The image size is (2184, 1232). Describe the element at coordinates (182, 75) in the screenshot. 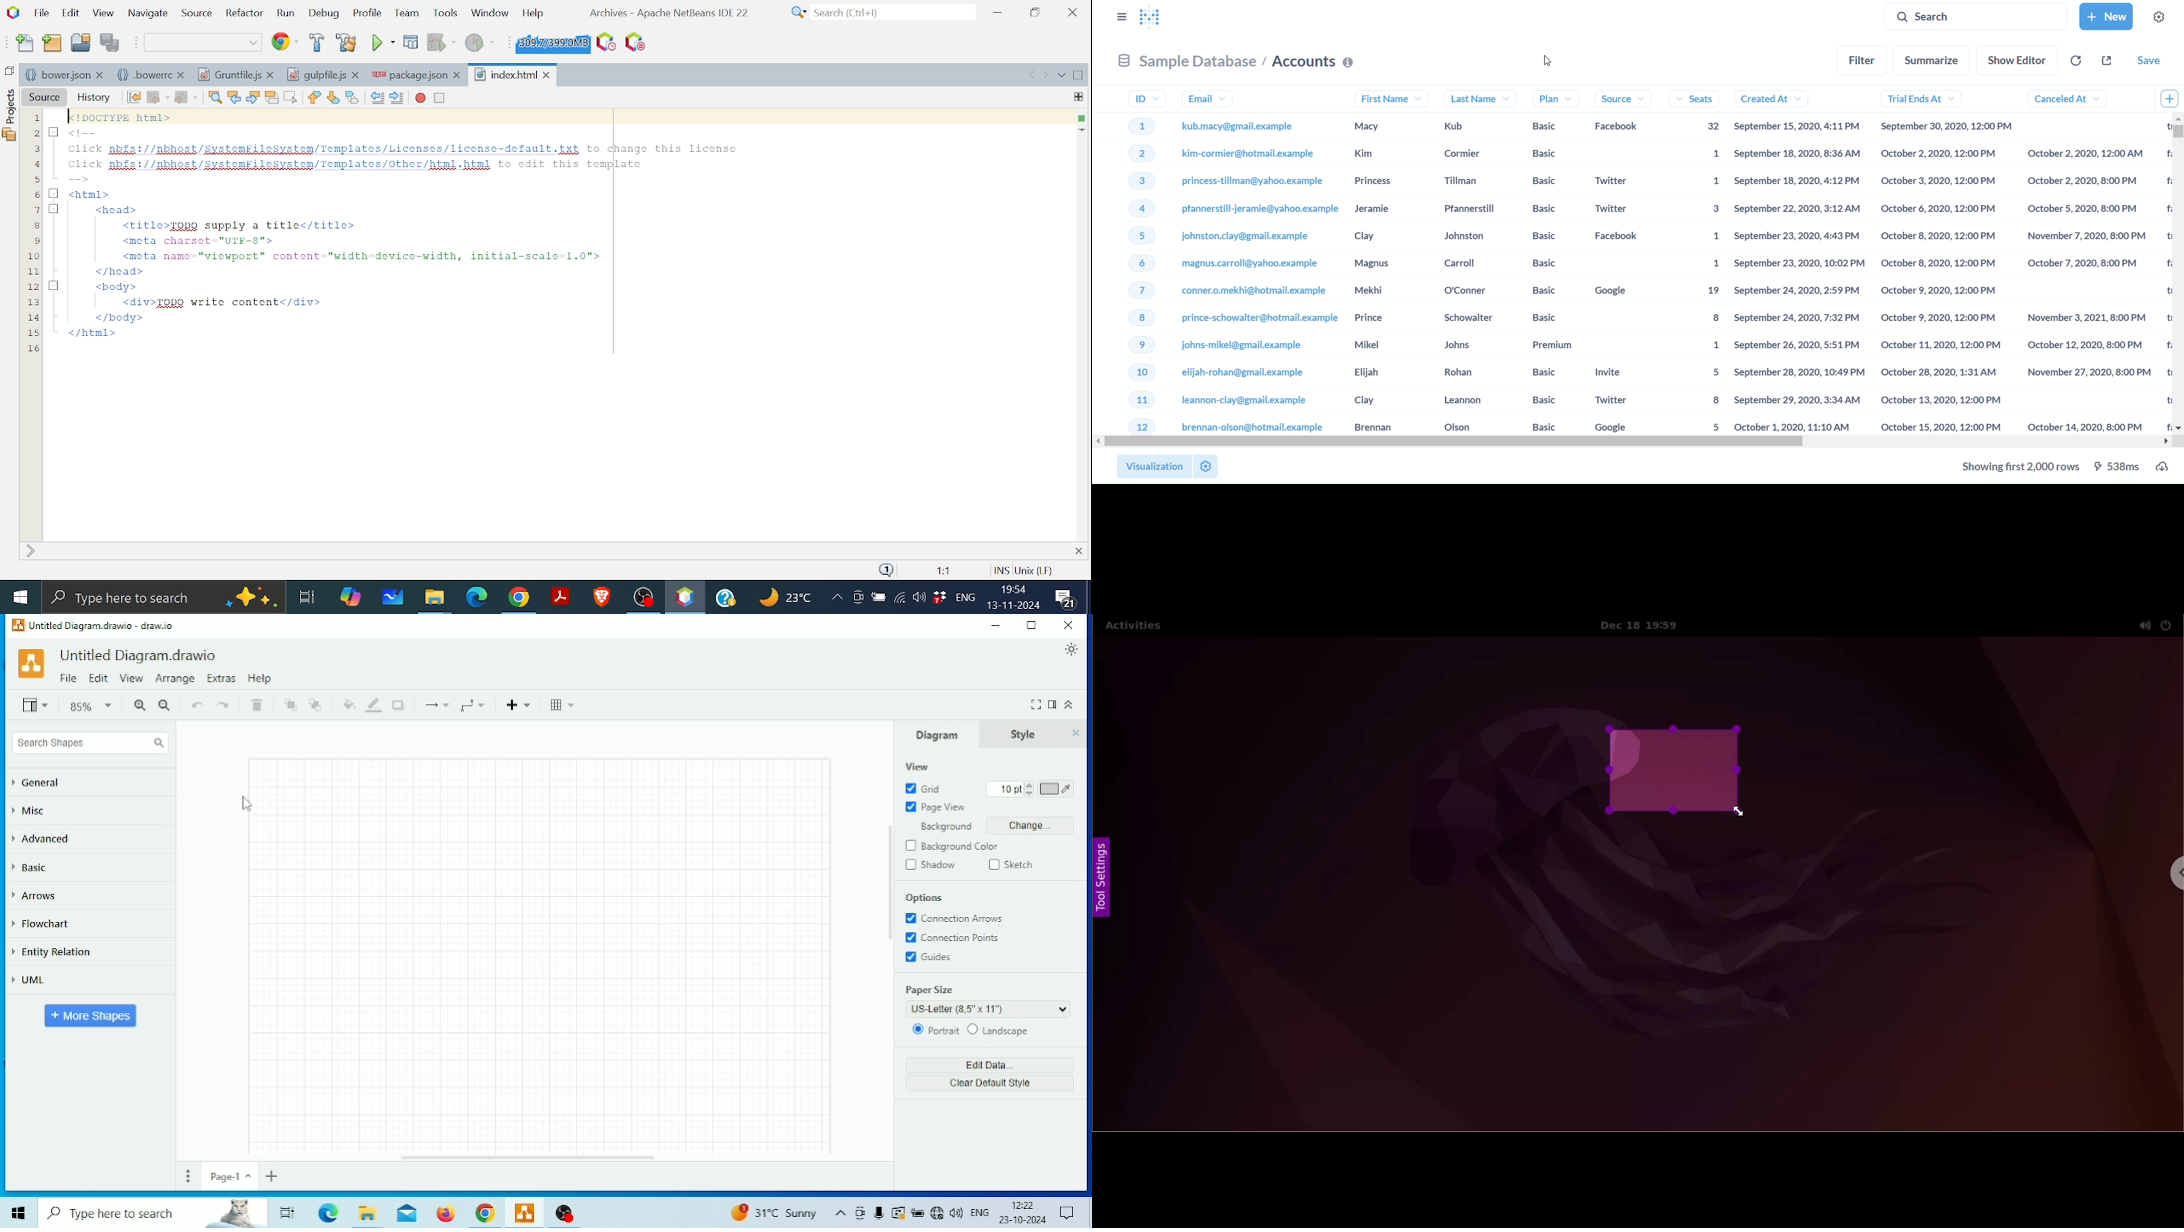

I see `close` at that location.